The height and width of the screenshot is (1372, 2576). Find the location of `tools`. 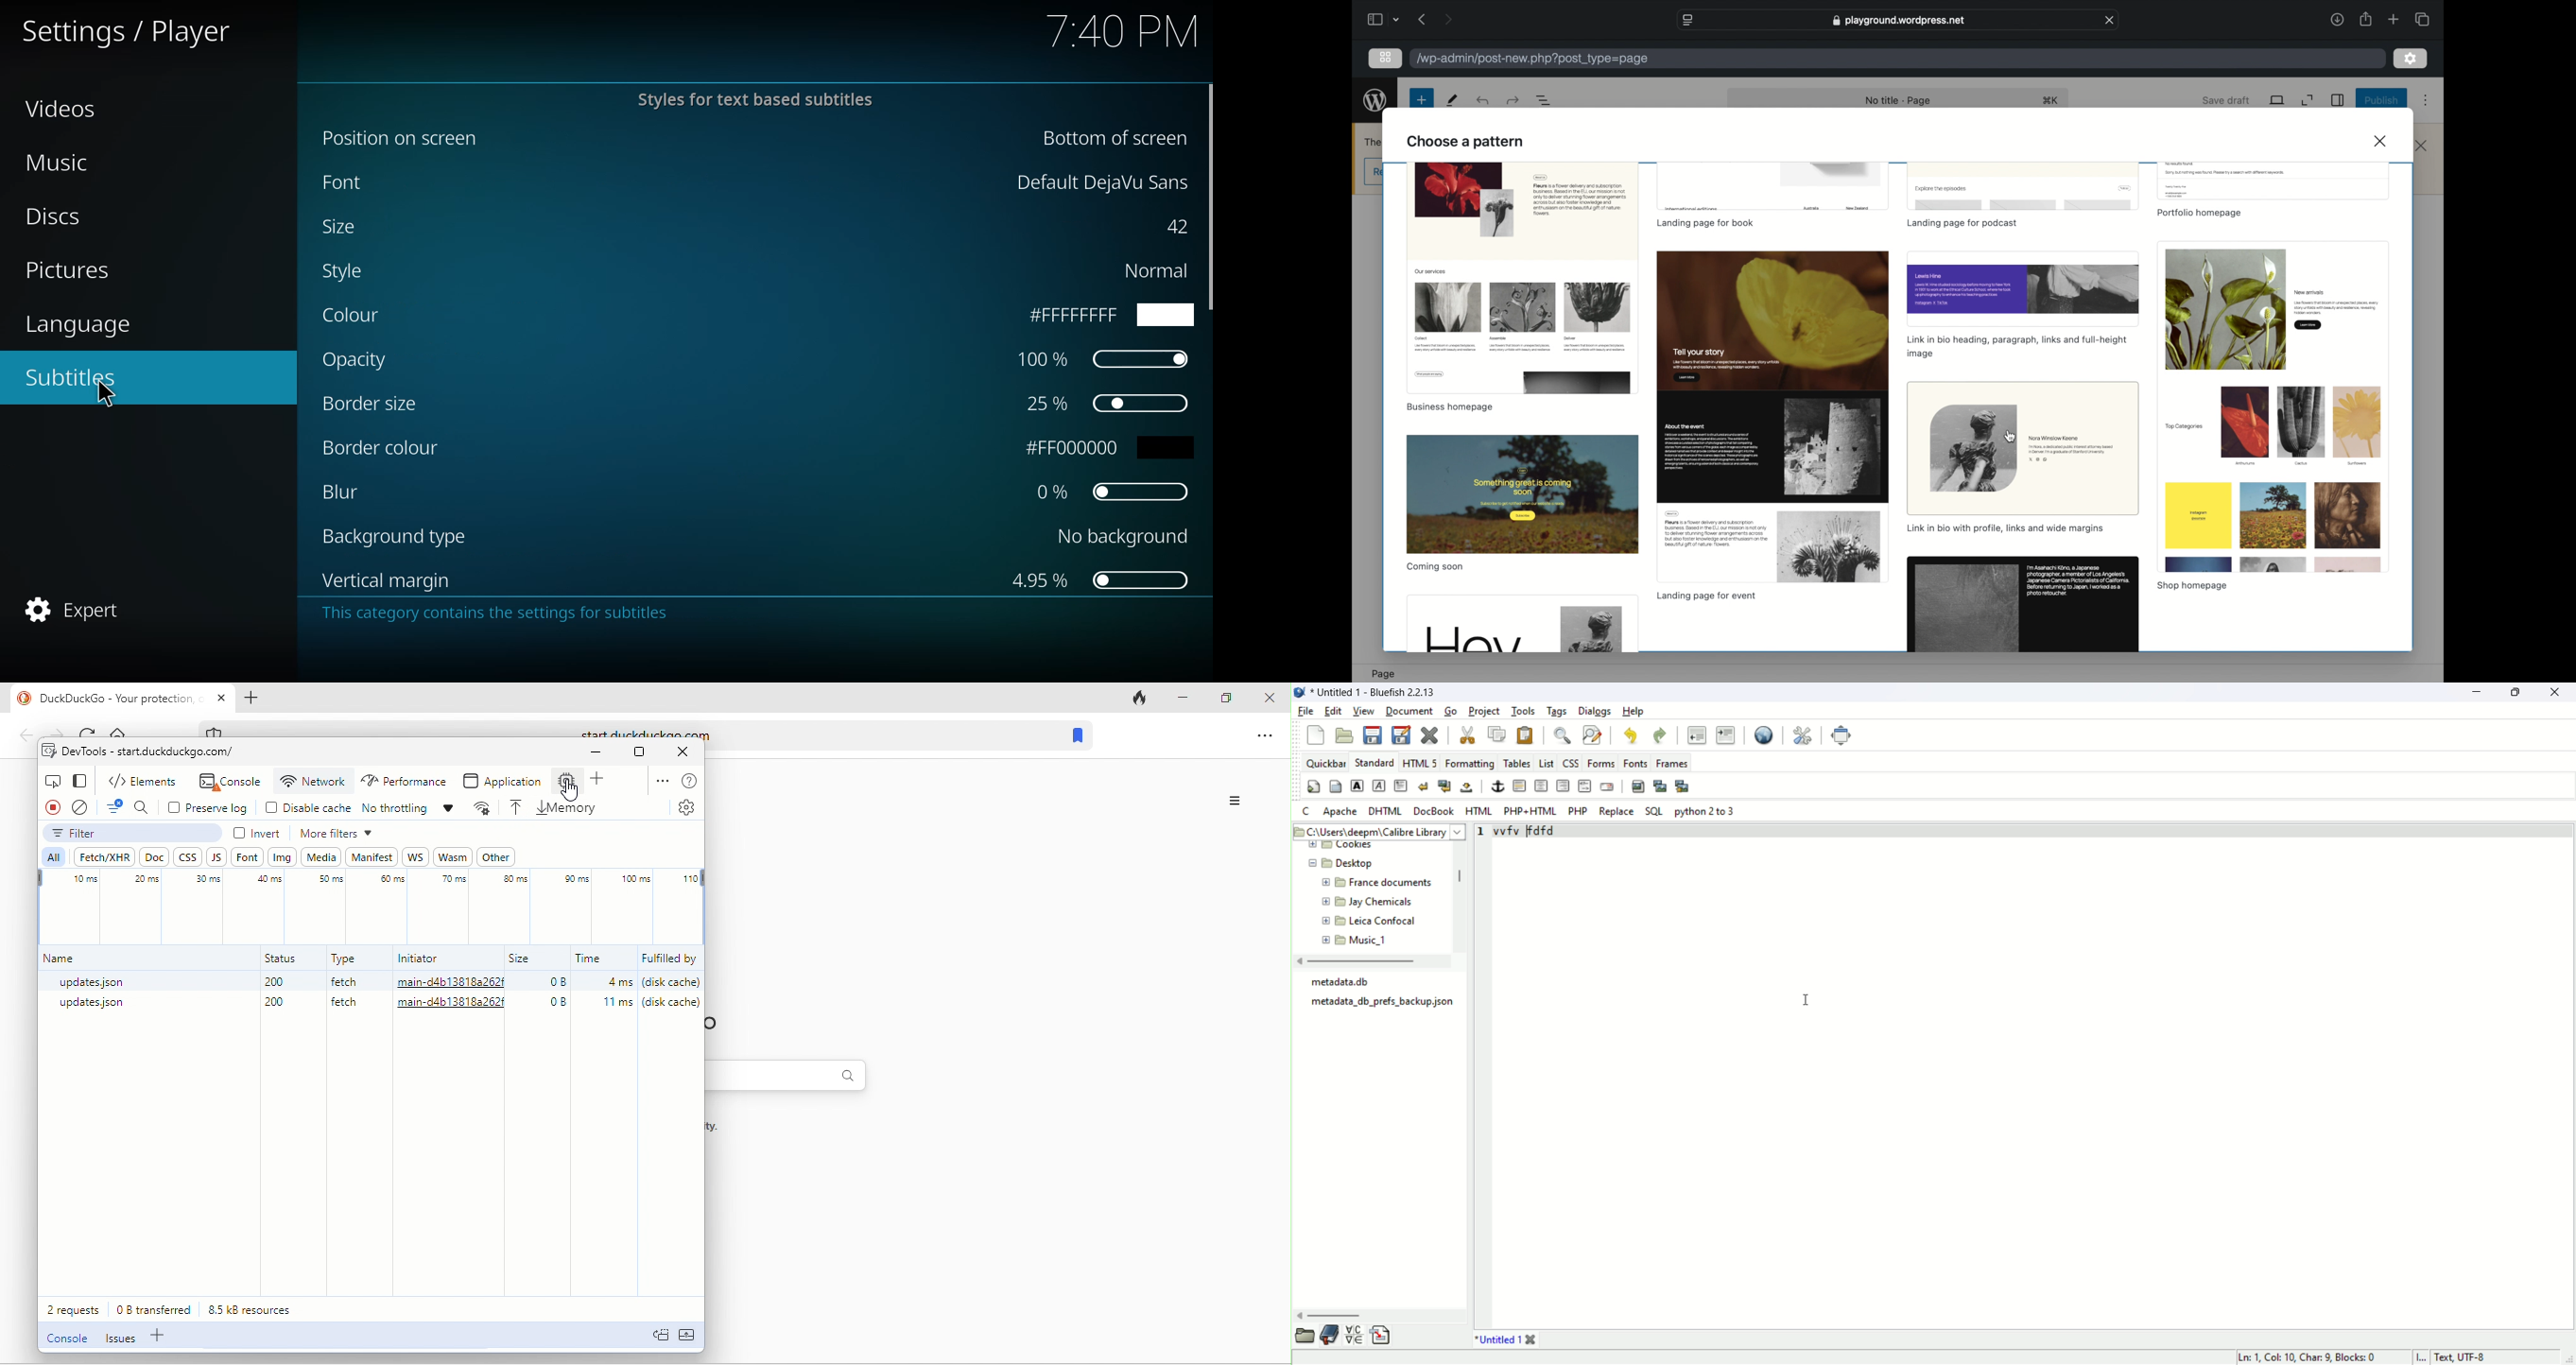

tools is located at coordinates (1523, 712).